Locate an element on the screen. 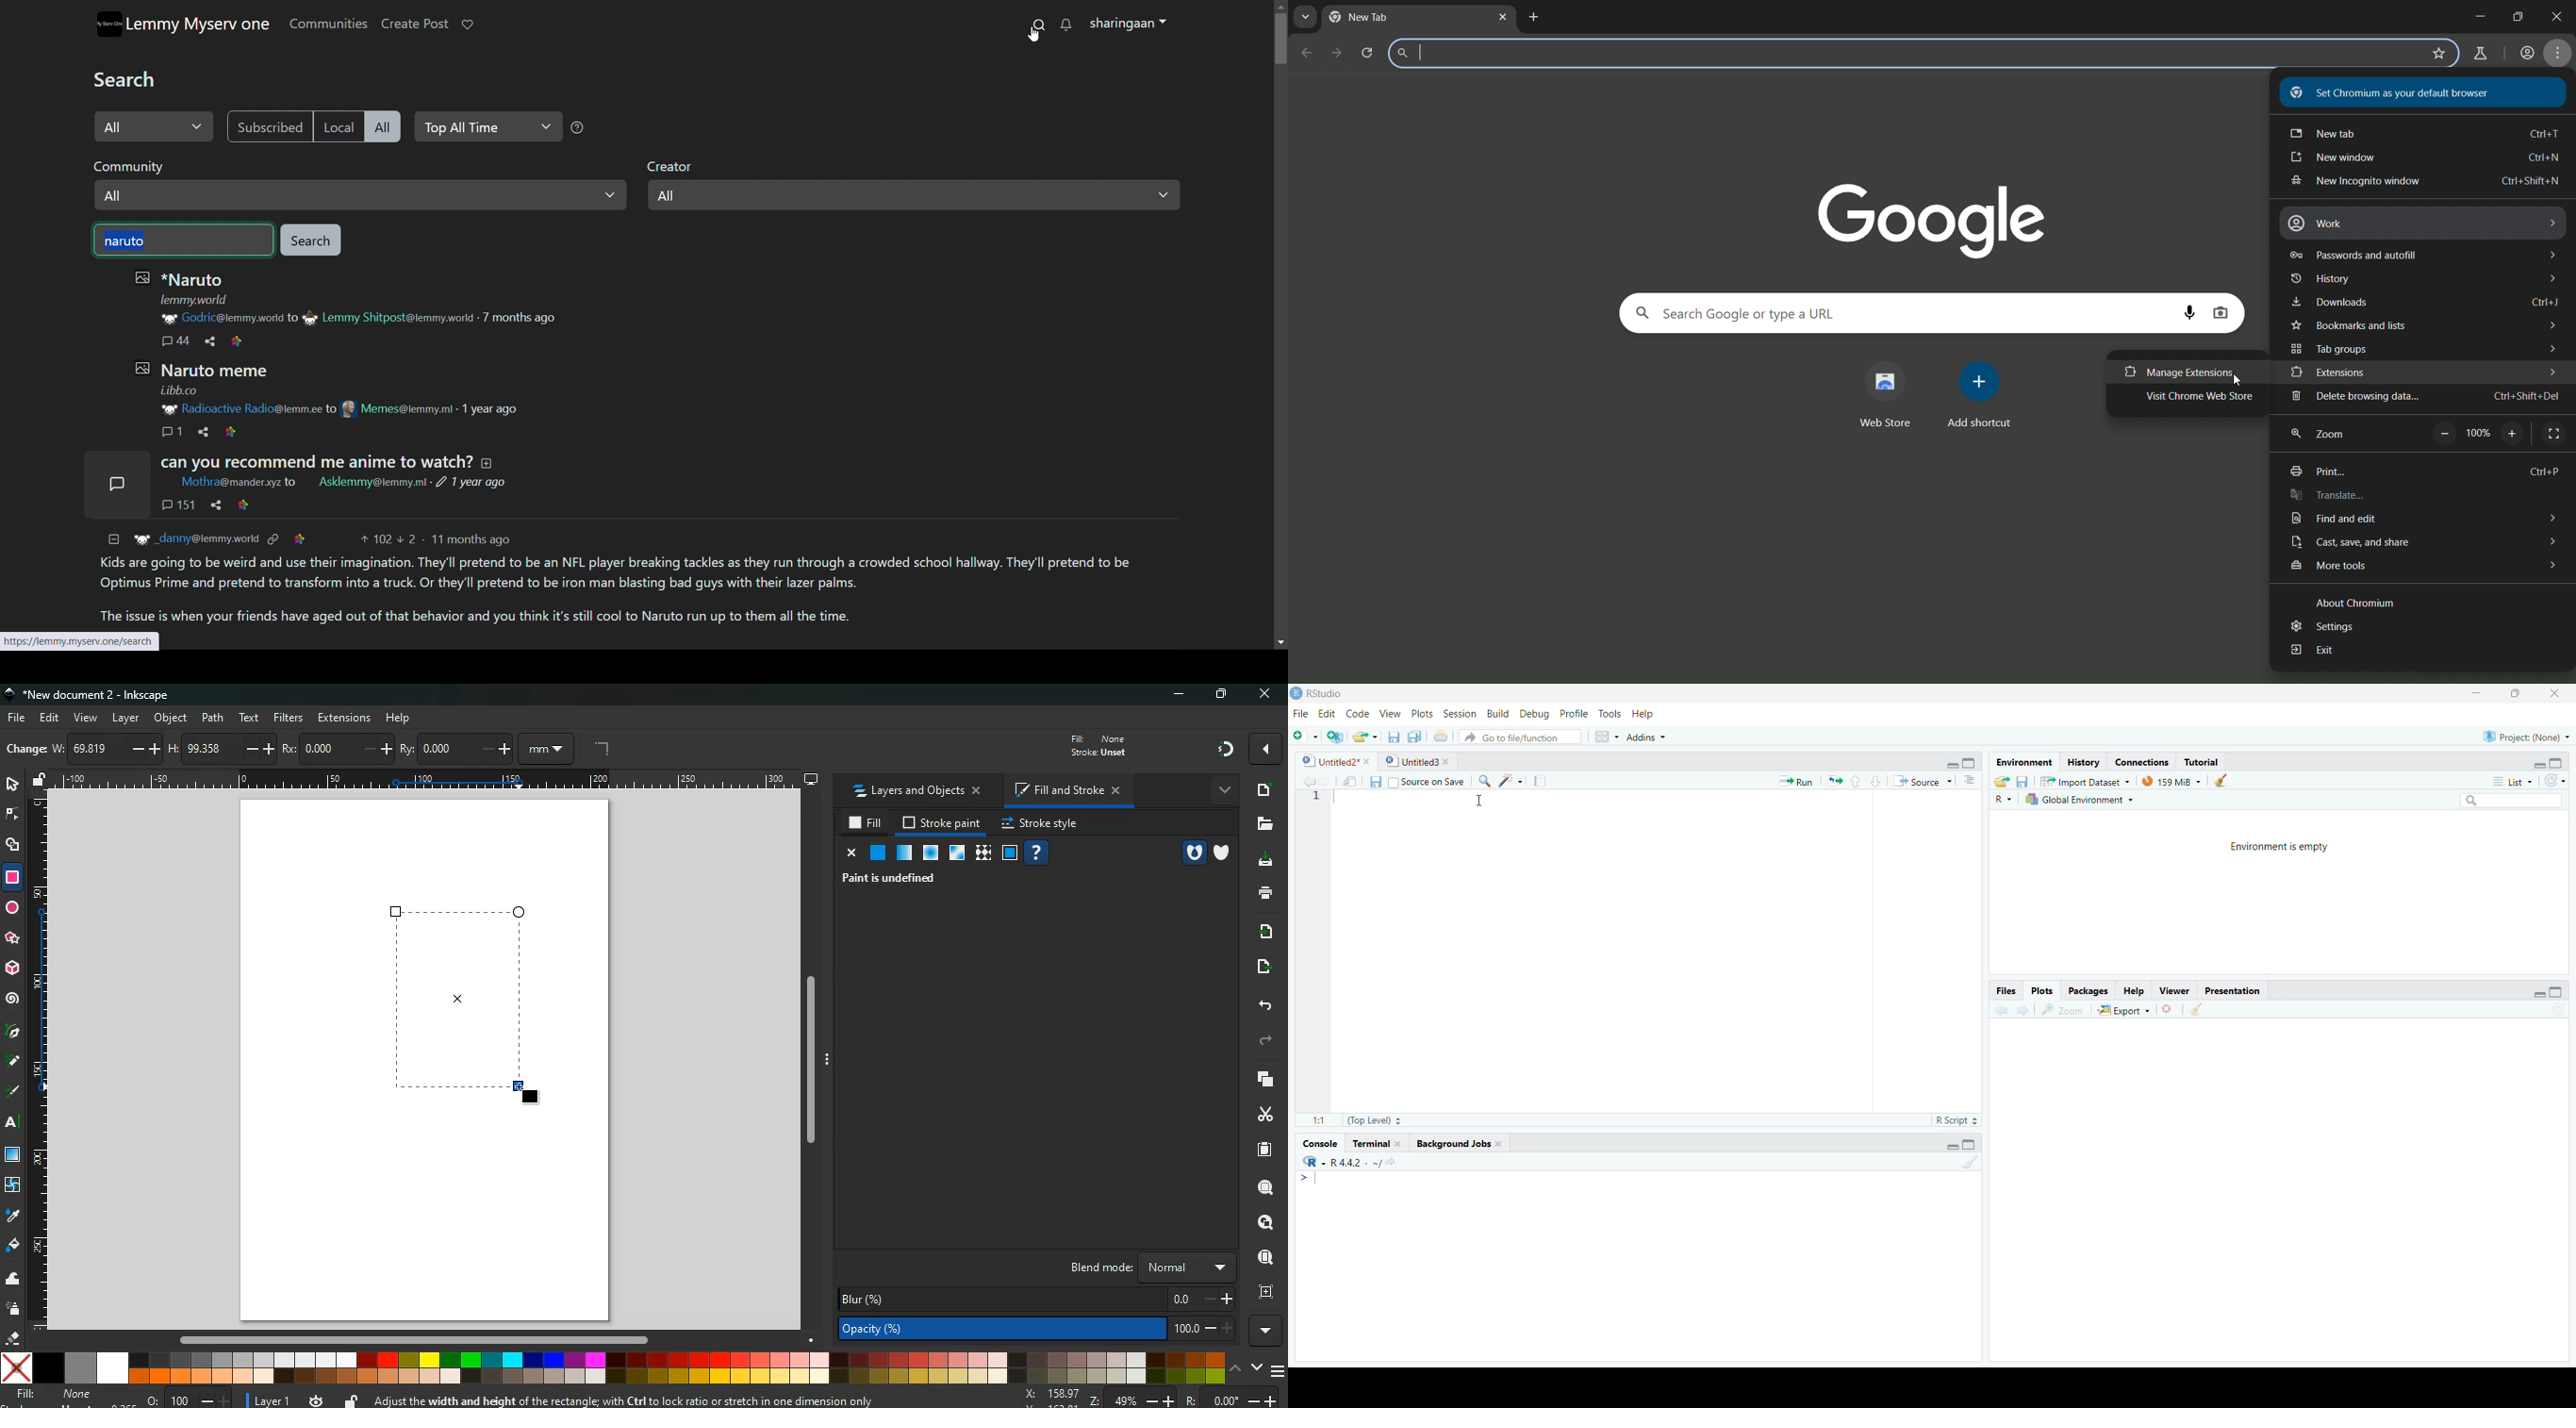  opacity is located at coordinates (903, 853).